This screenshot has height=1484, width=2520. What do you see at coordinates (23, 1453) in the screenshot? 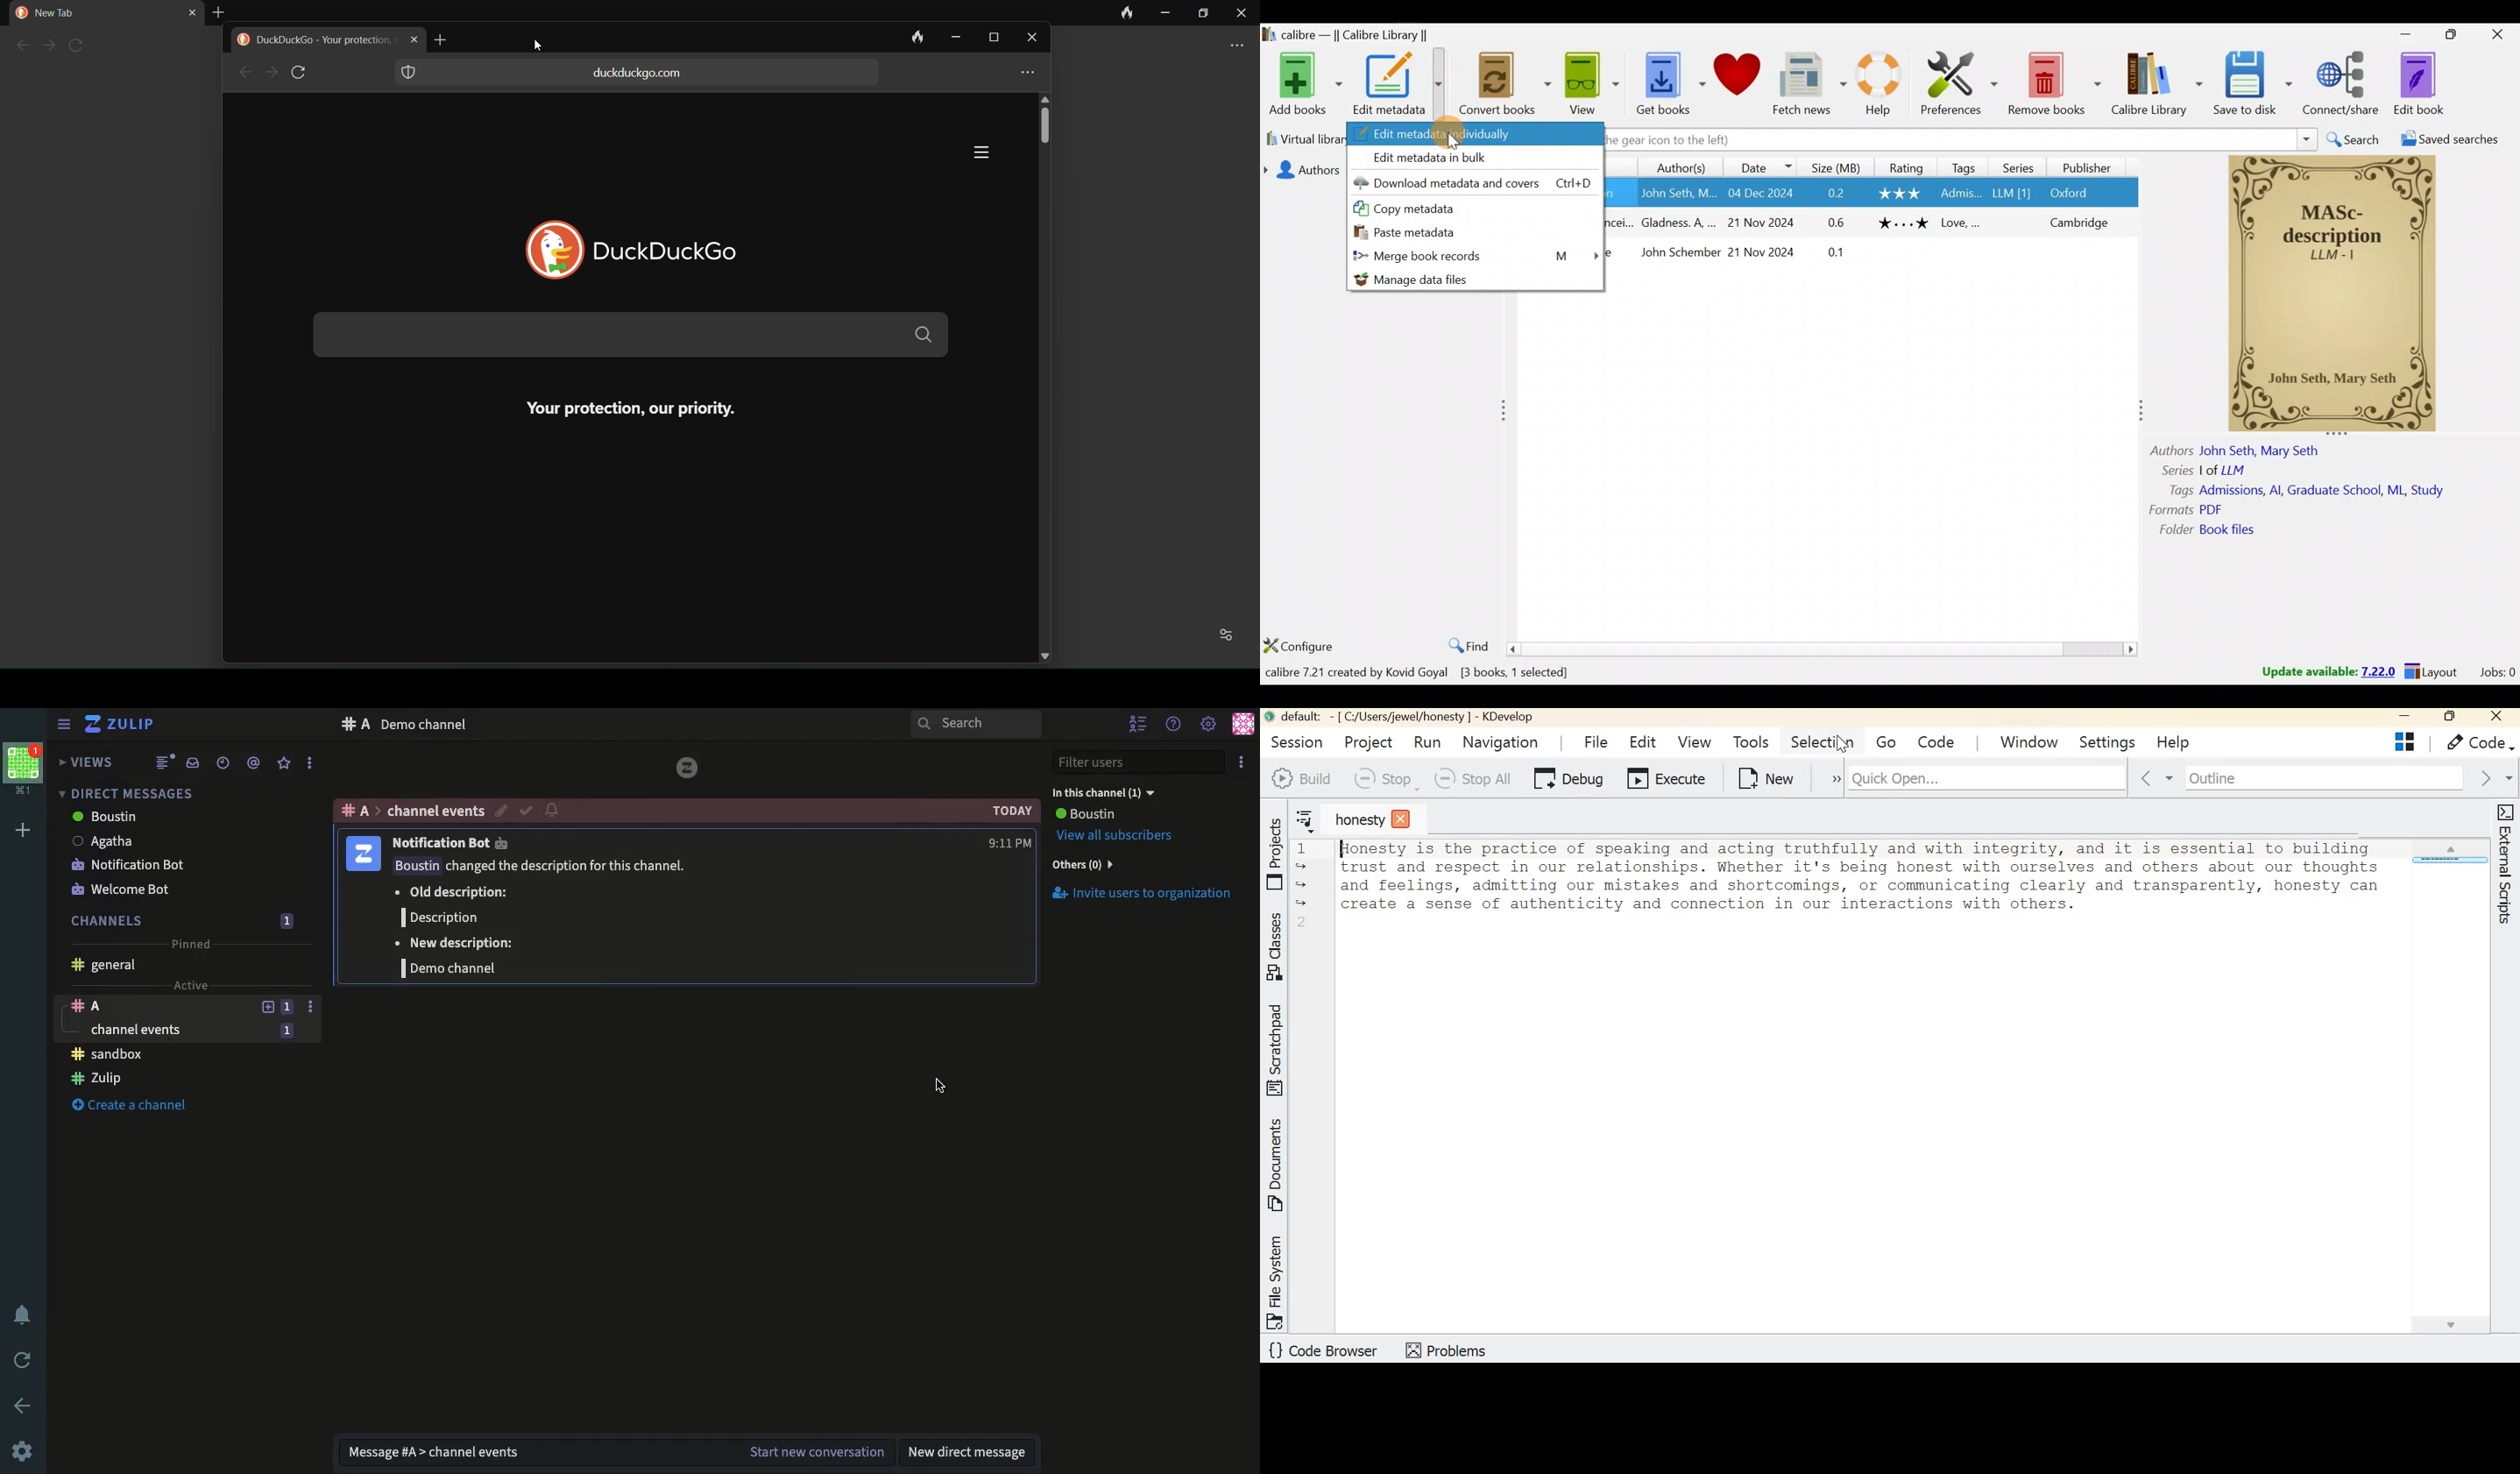
I see `Settings` at bounding box center [23, 1453].